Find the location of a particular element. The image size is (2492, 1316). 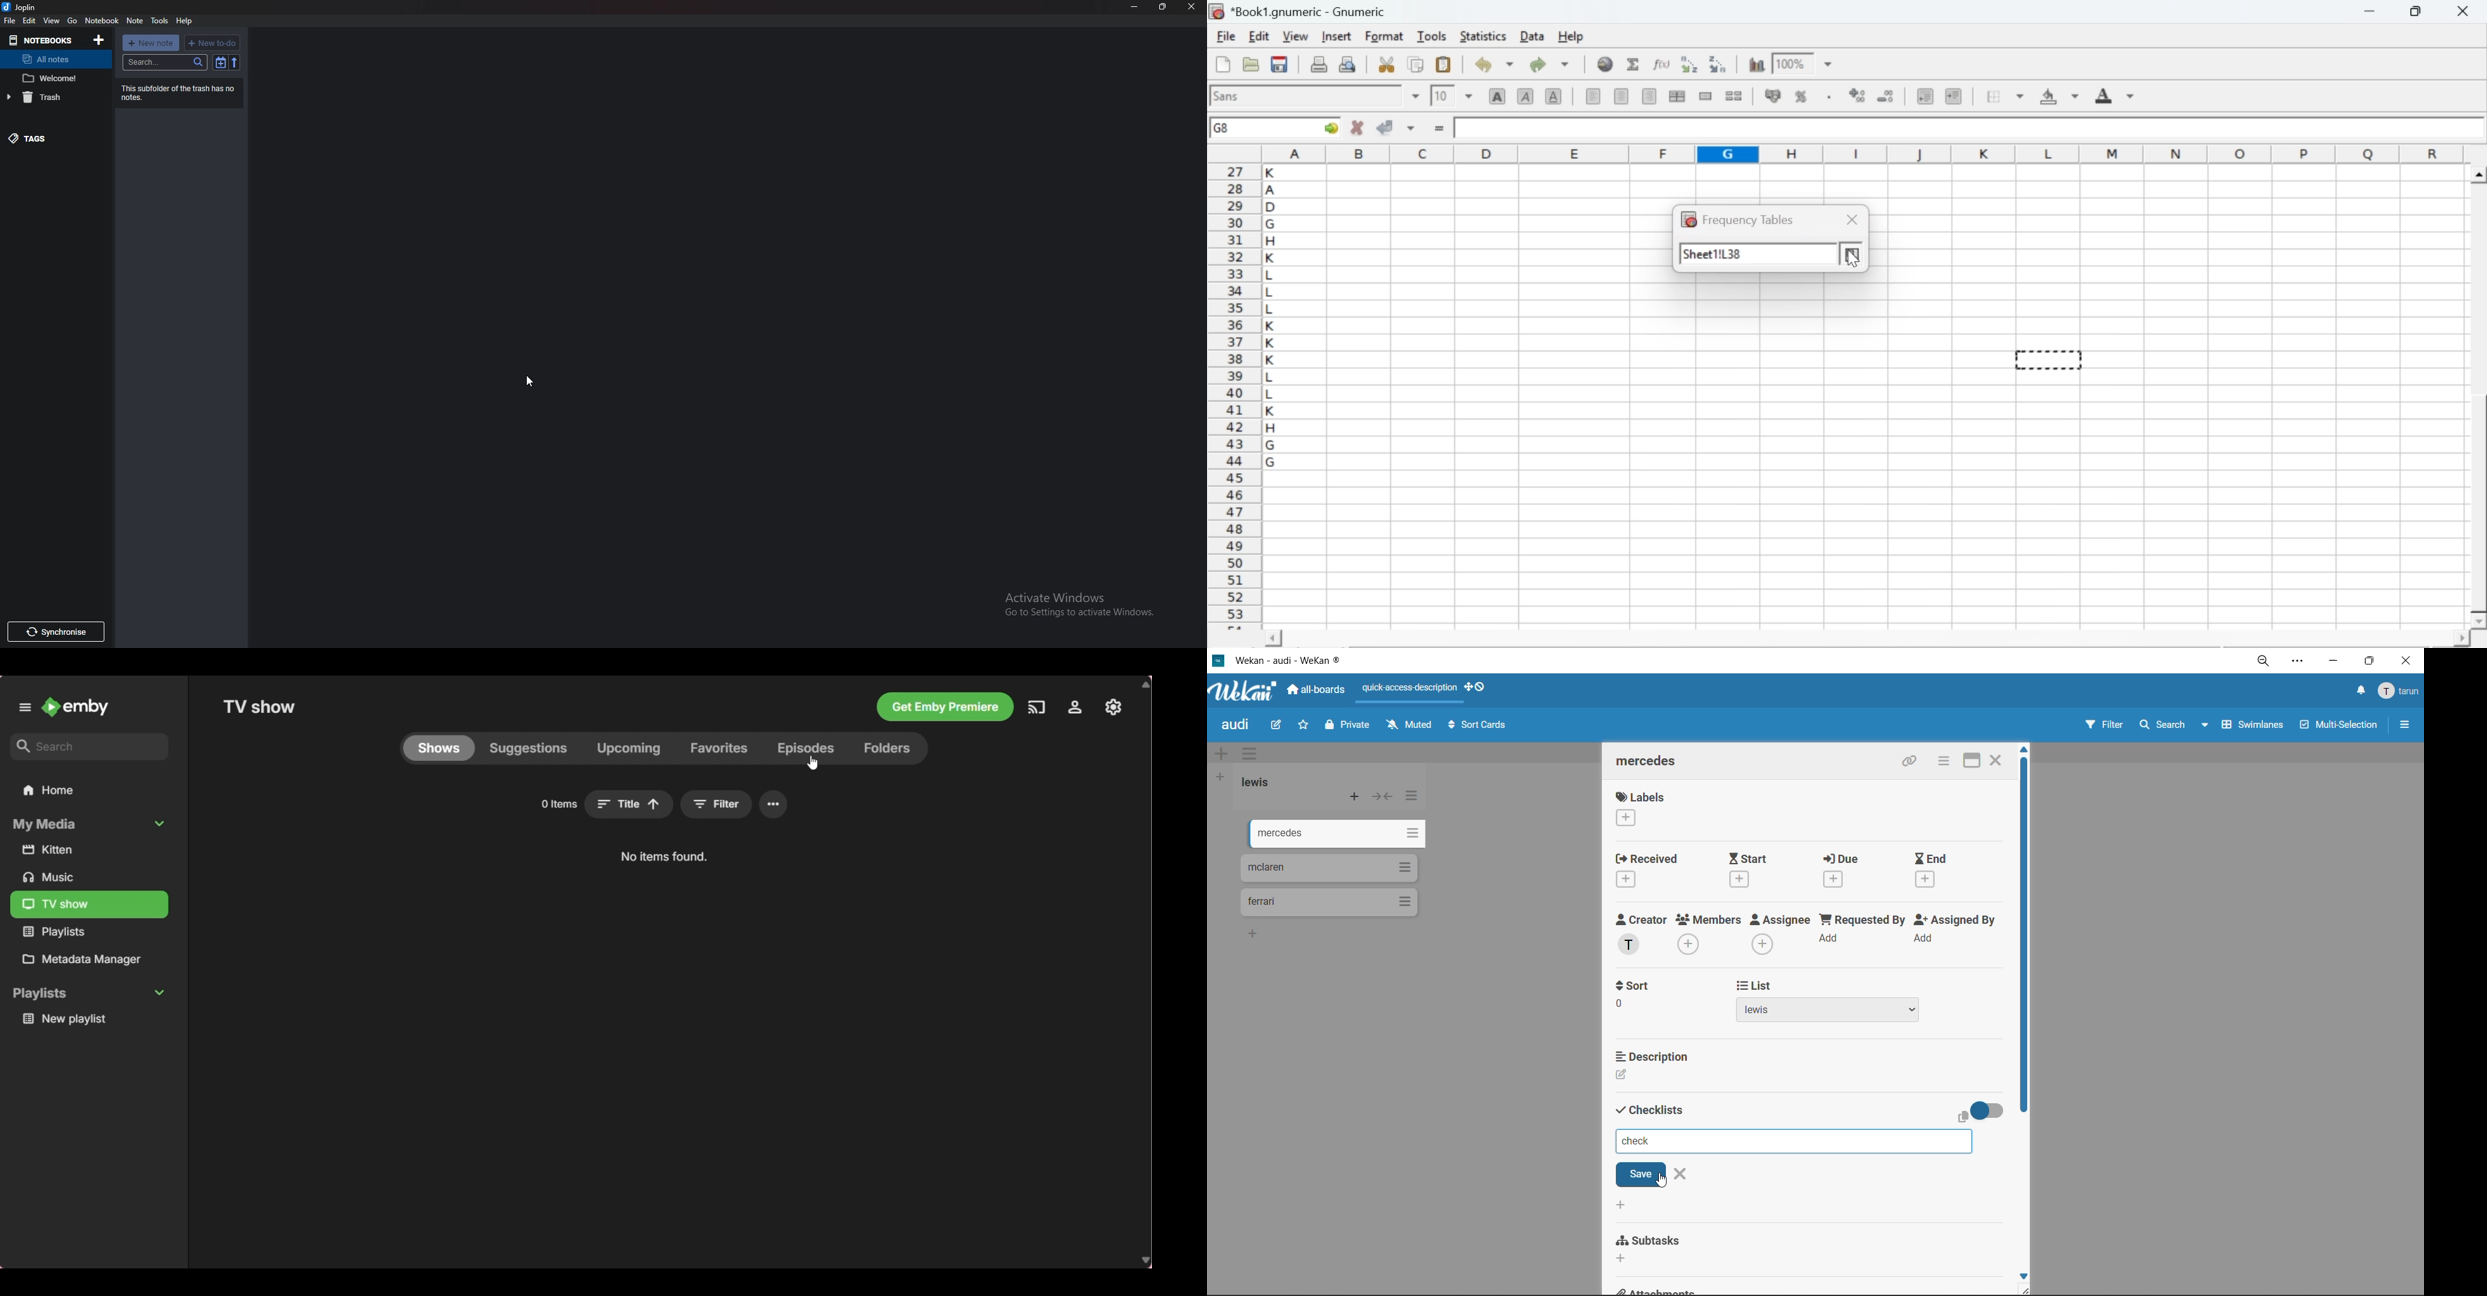

more is located at coordinates (1853, 255).